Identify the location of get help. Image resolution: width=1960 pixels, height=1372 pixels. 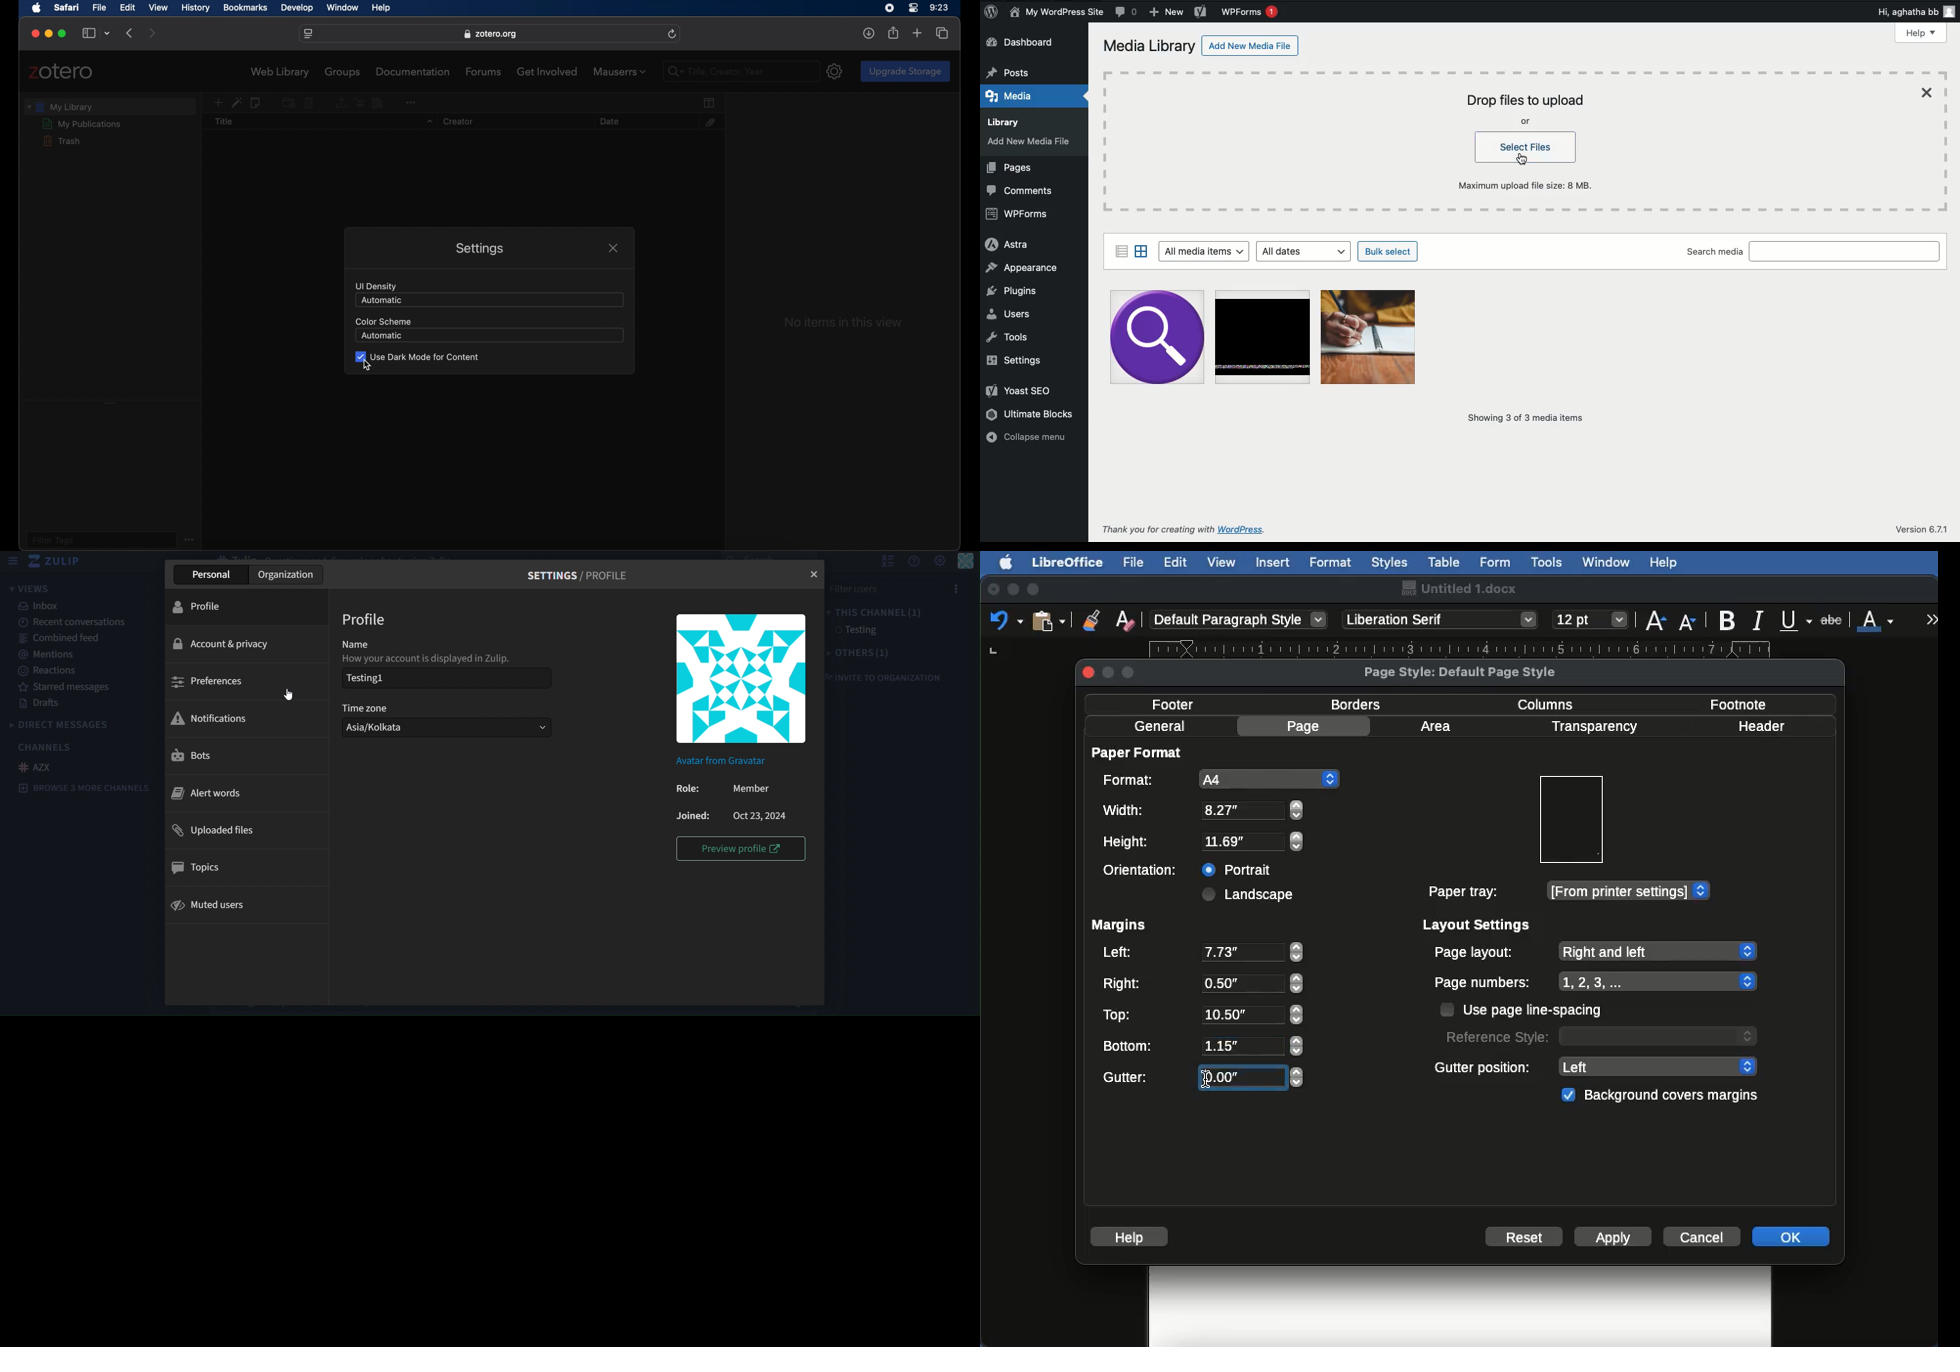
(913, 562).